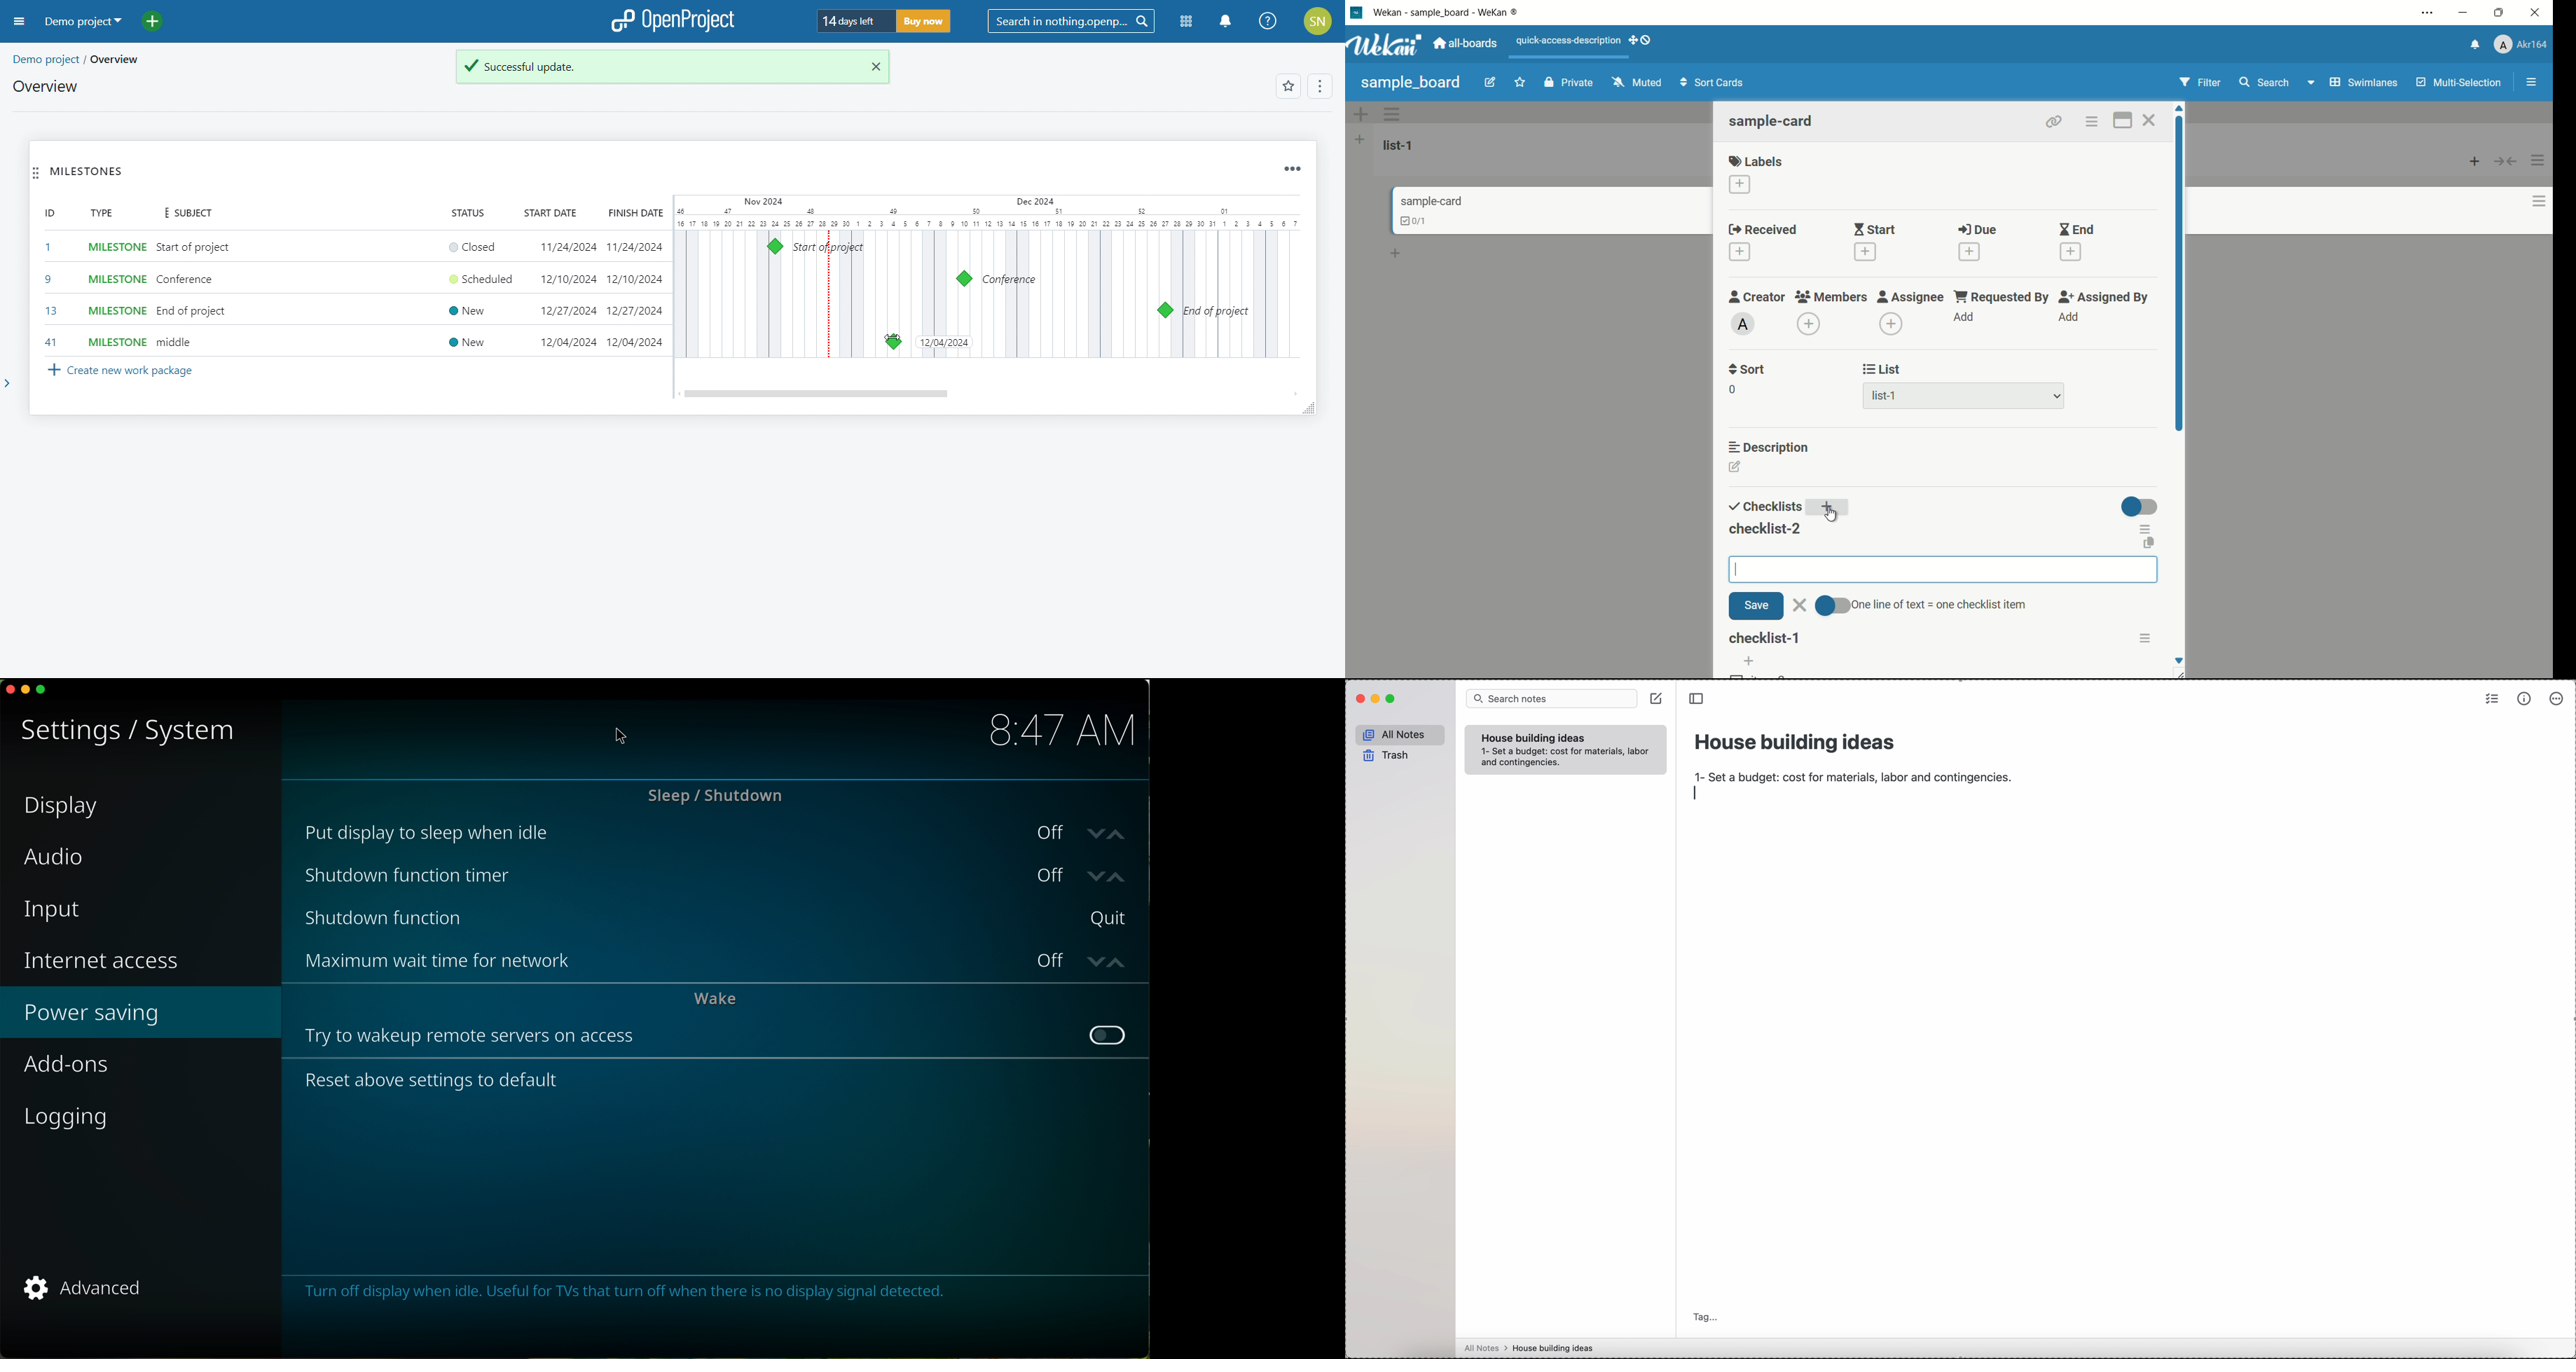 This screenshot has width=2576, height=1372. I want to click on finish date, so click(633, 212).